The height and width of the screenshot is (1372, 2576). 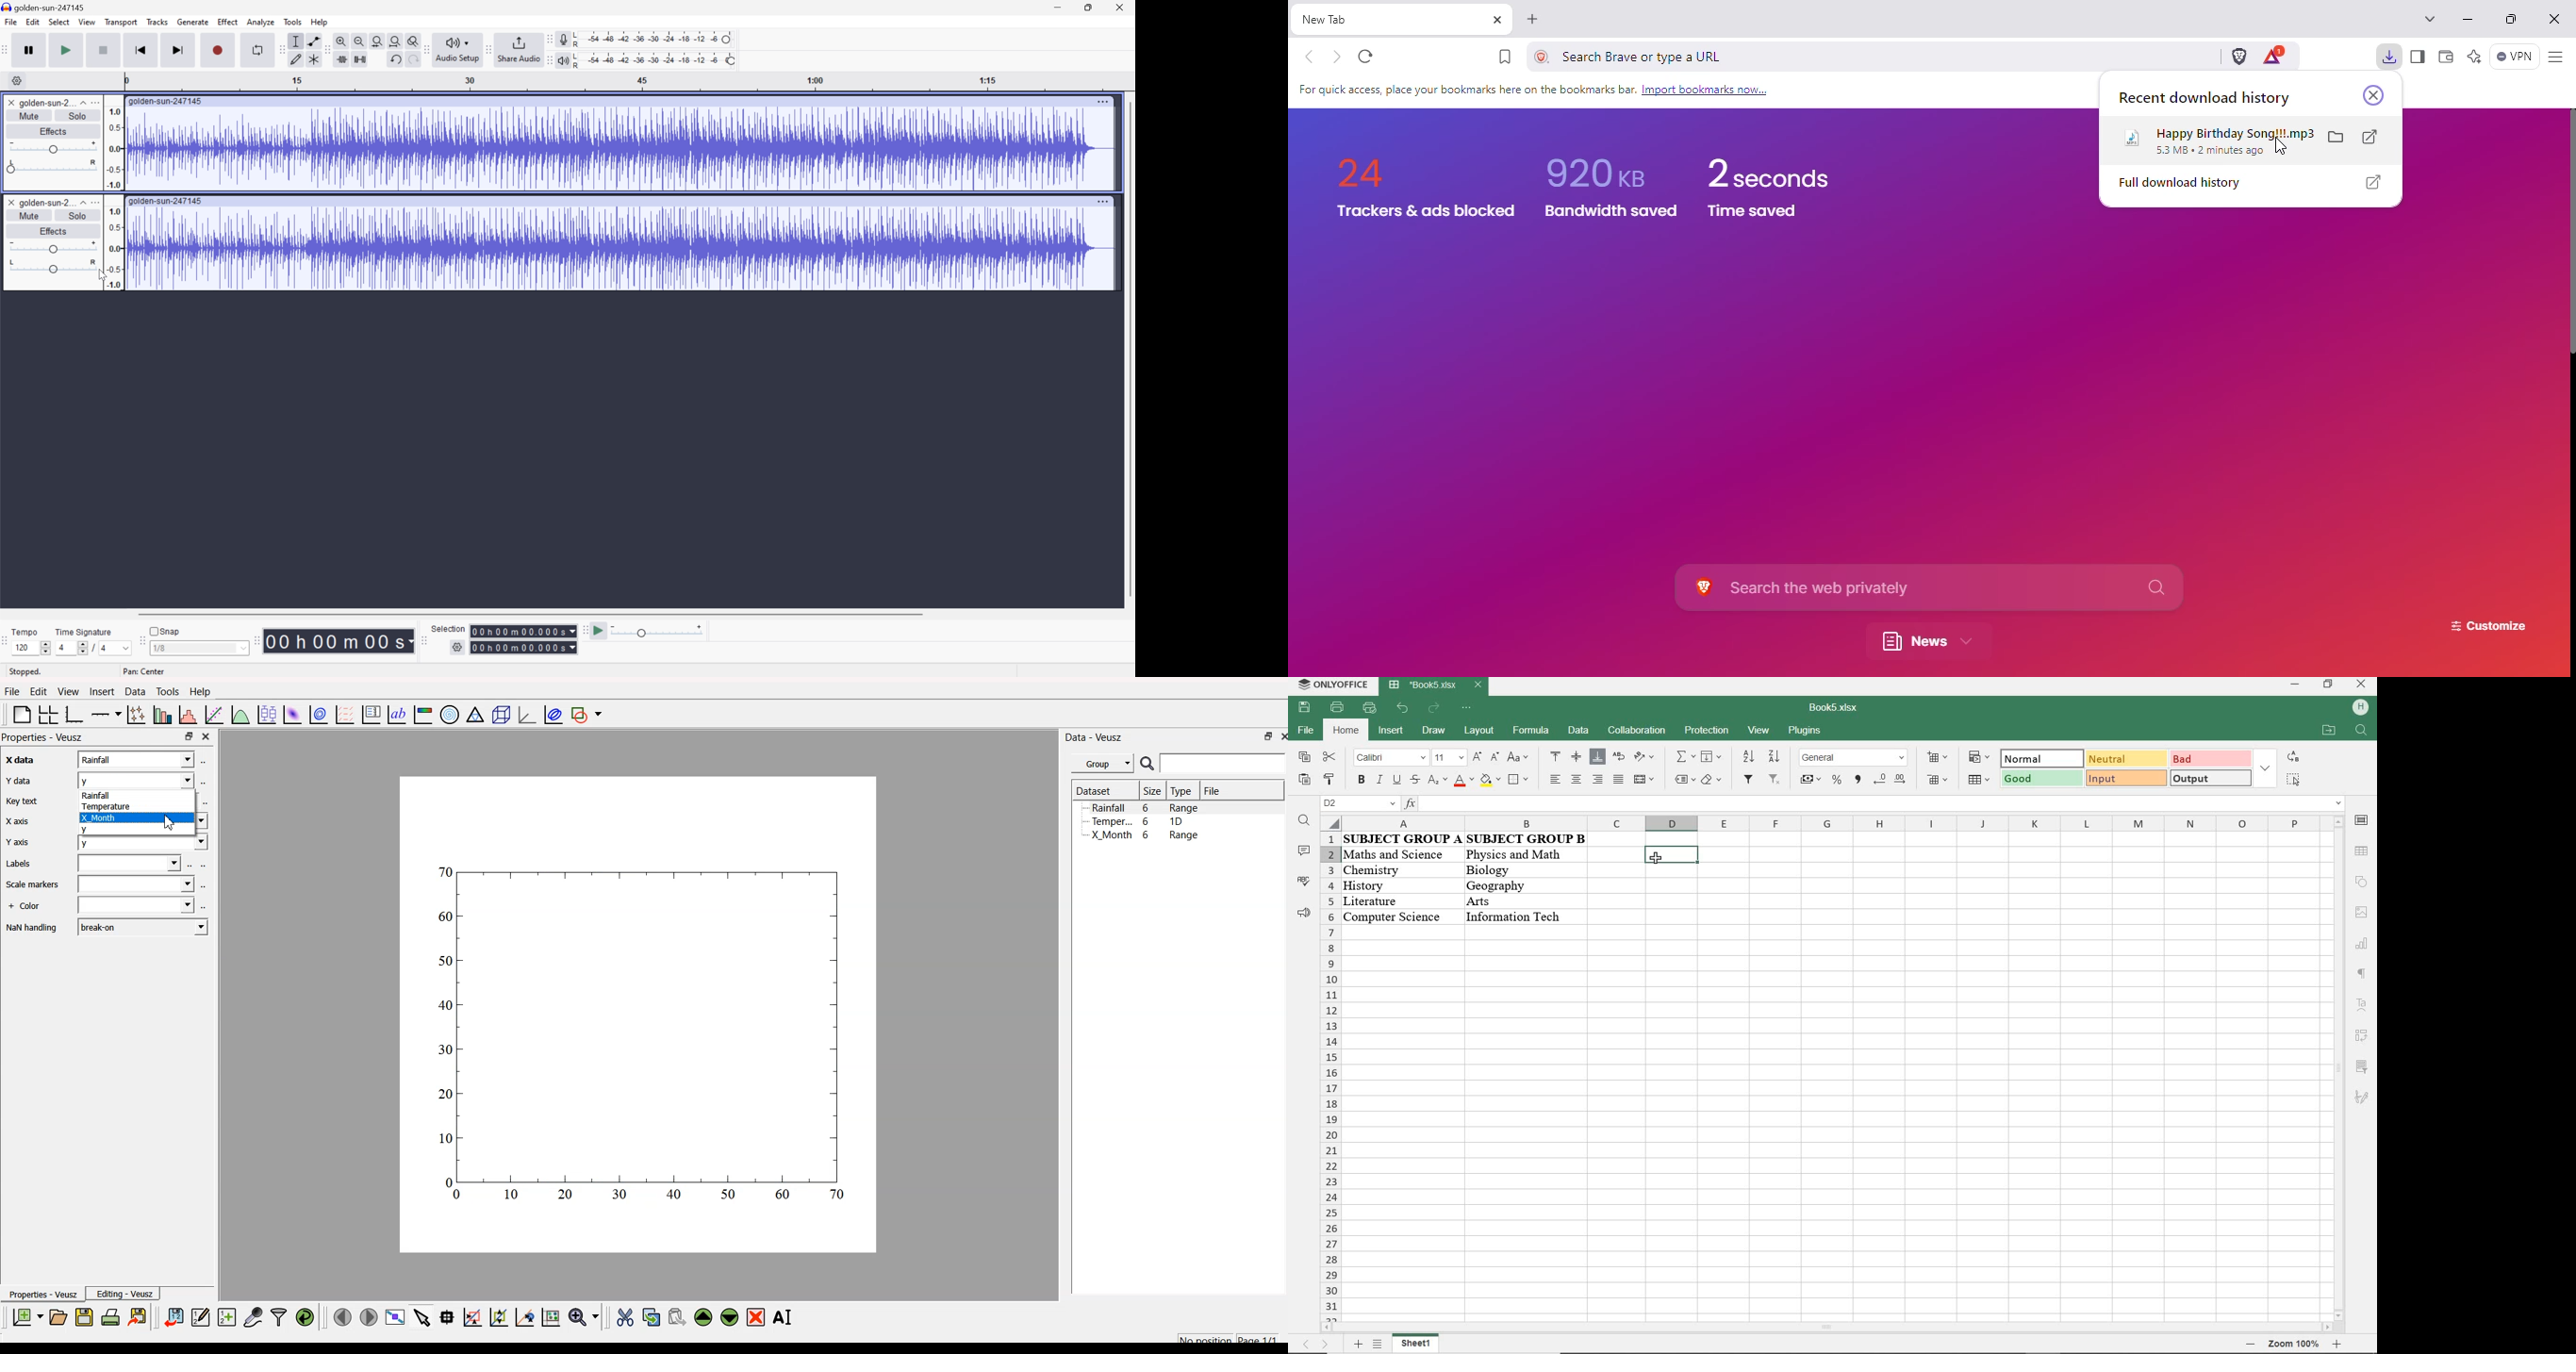 What do you see at coordinates (1329, 781) in the screenshot?
I see `copy style` at bounding box center [1329, 781].